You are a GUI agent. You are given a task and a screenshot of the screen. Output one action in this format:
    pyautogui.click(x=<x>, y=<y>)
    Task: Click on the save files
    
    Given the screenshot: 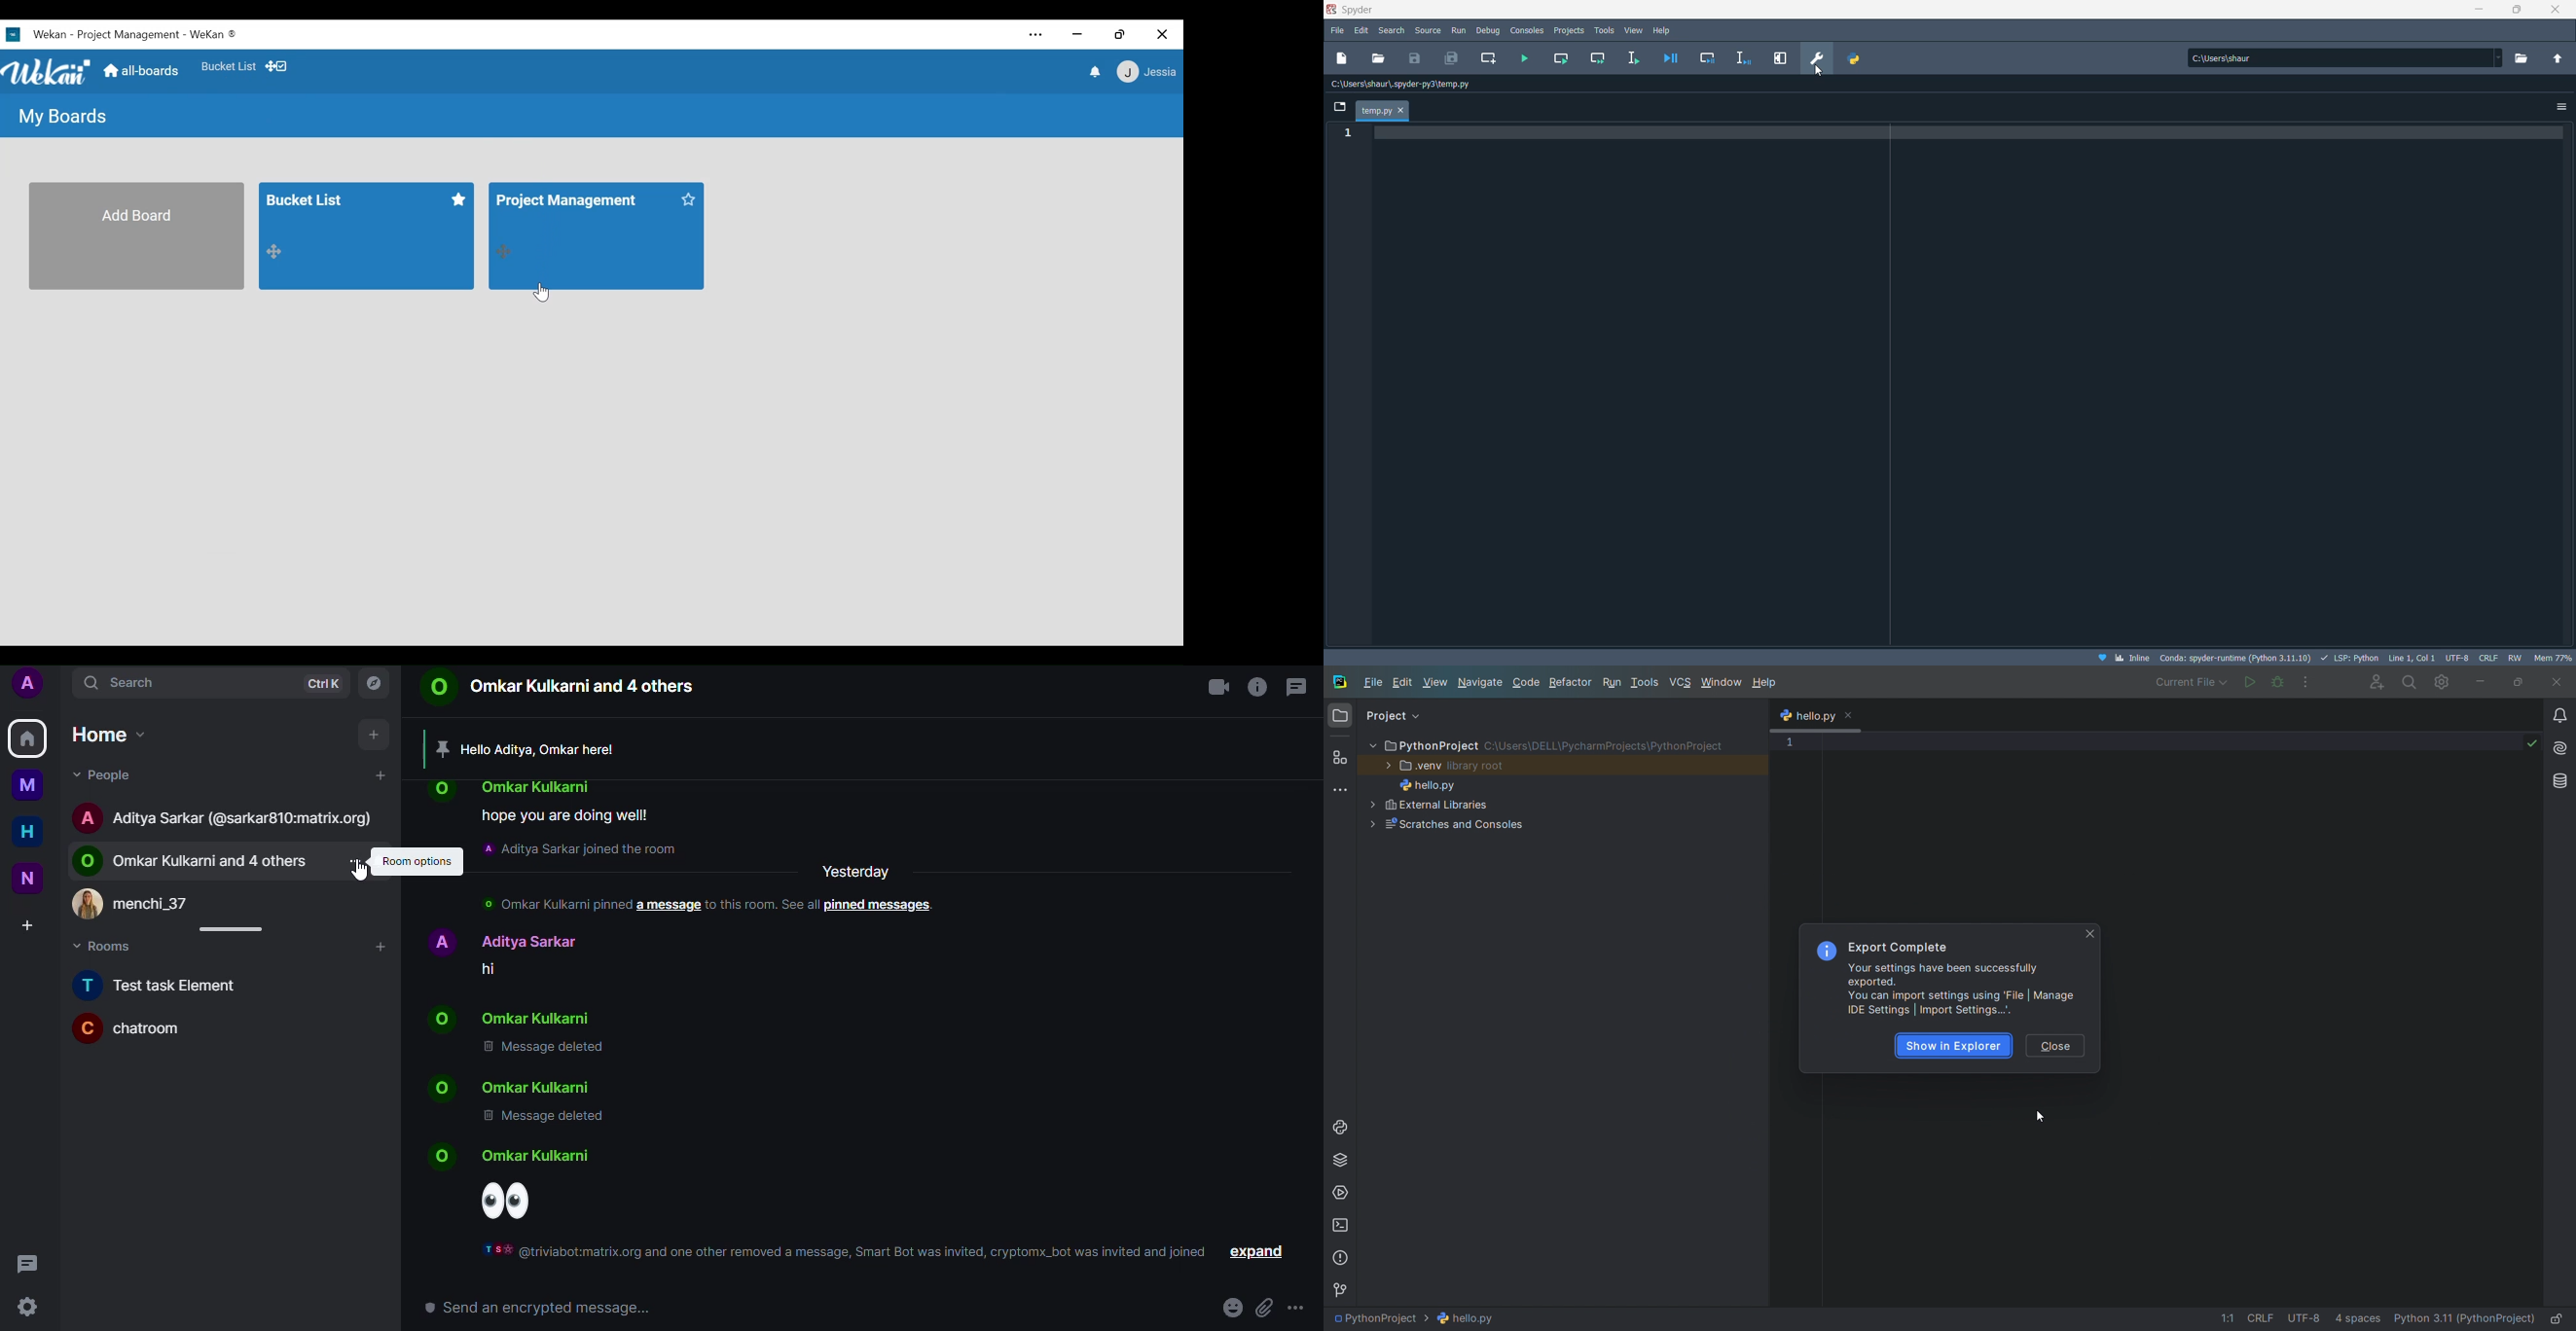 What is the action you would take?
    pyautogui.click(x=1417, y=58)
    